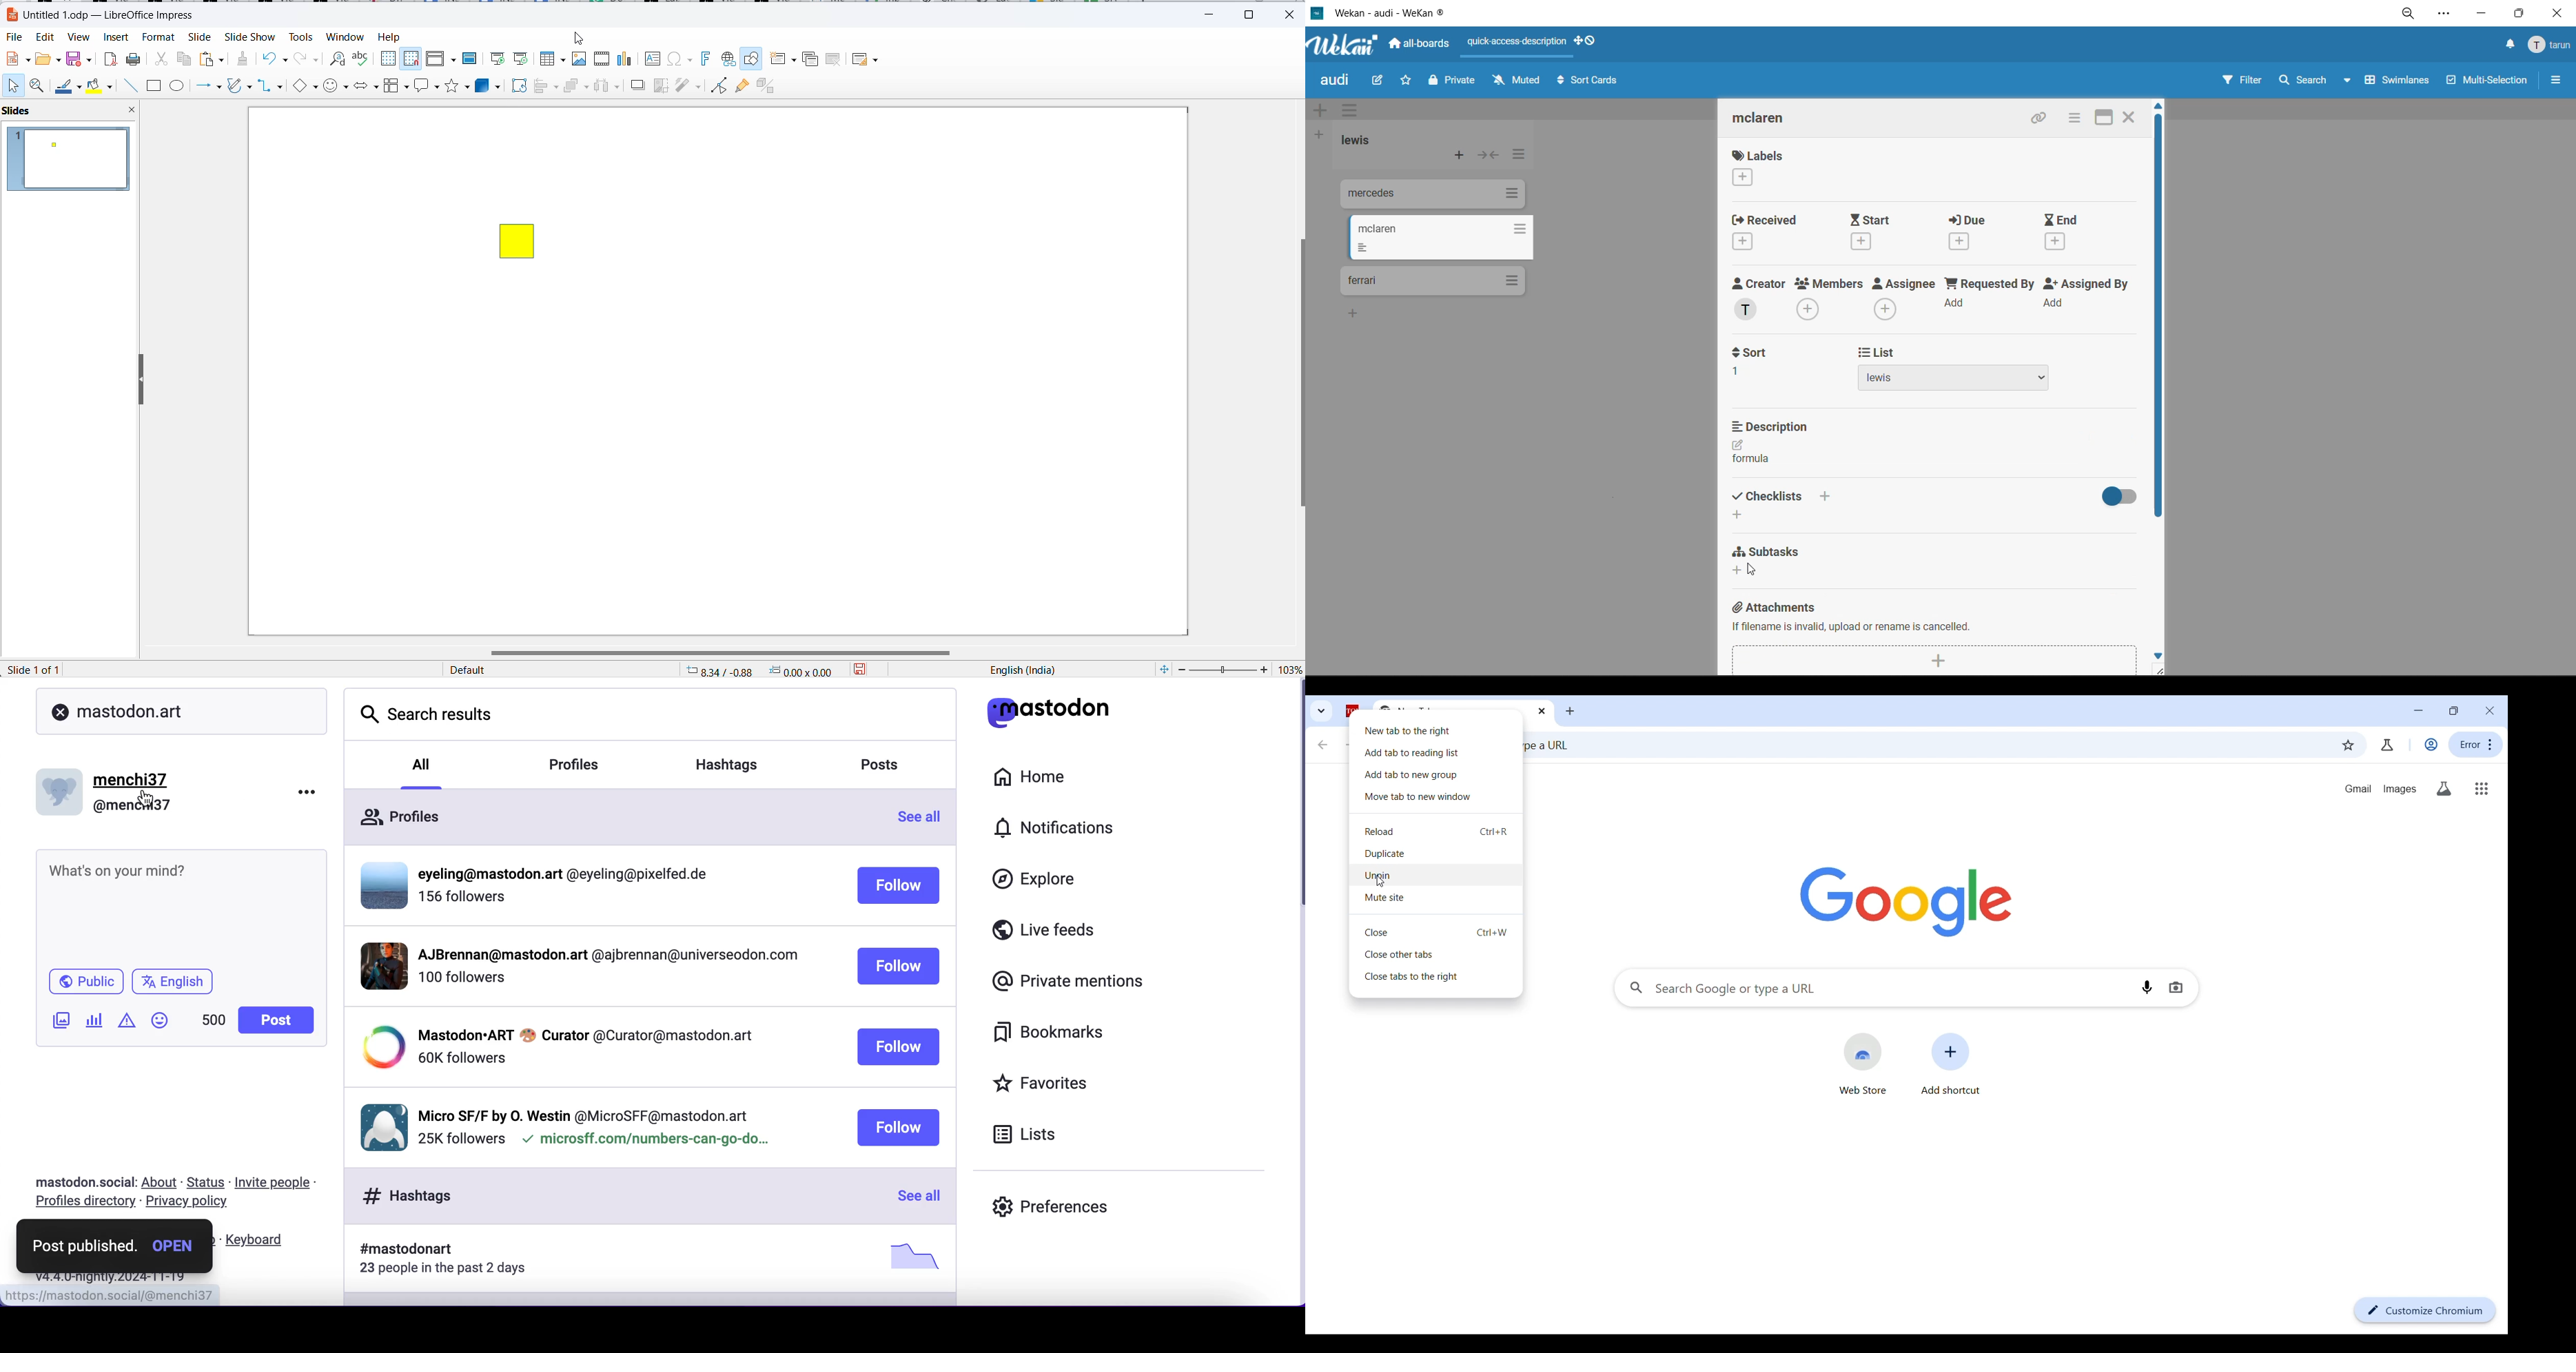  I want to click on menu, so click(2551, 46).